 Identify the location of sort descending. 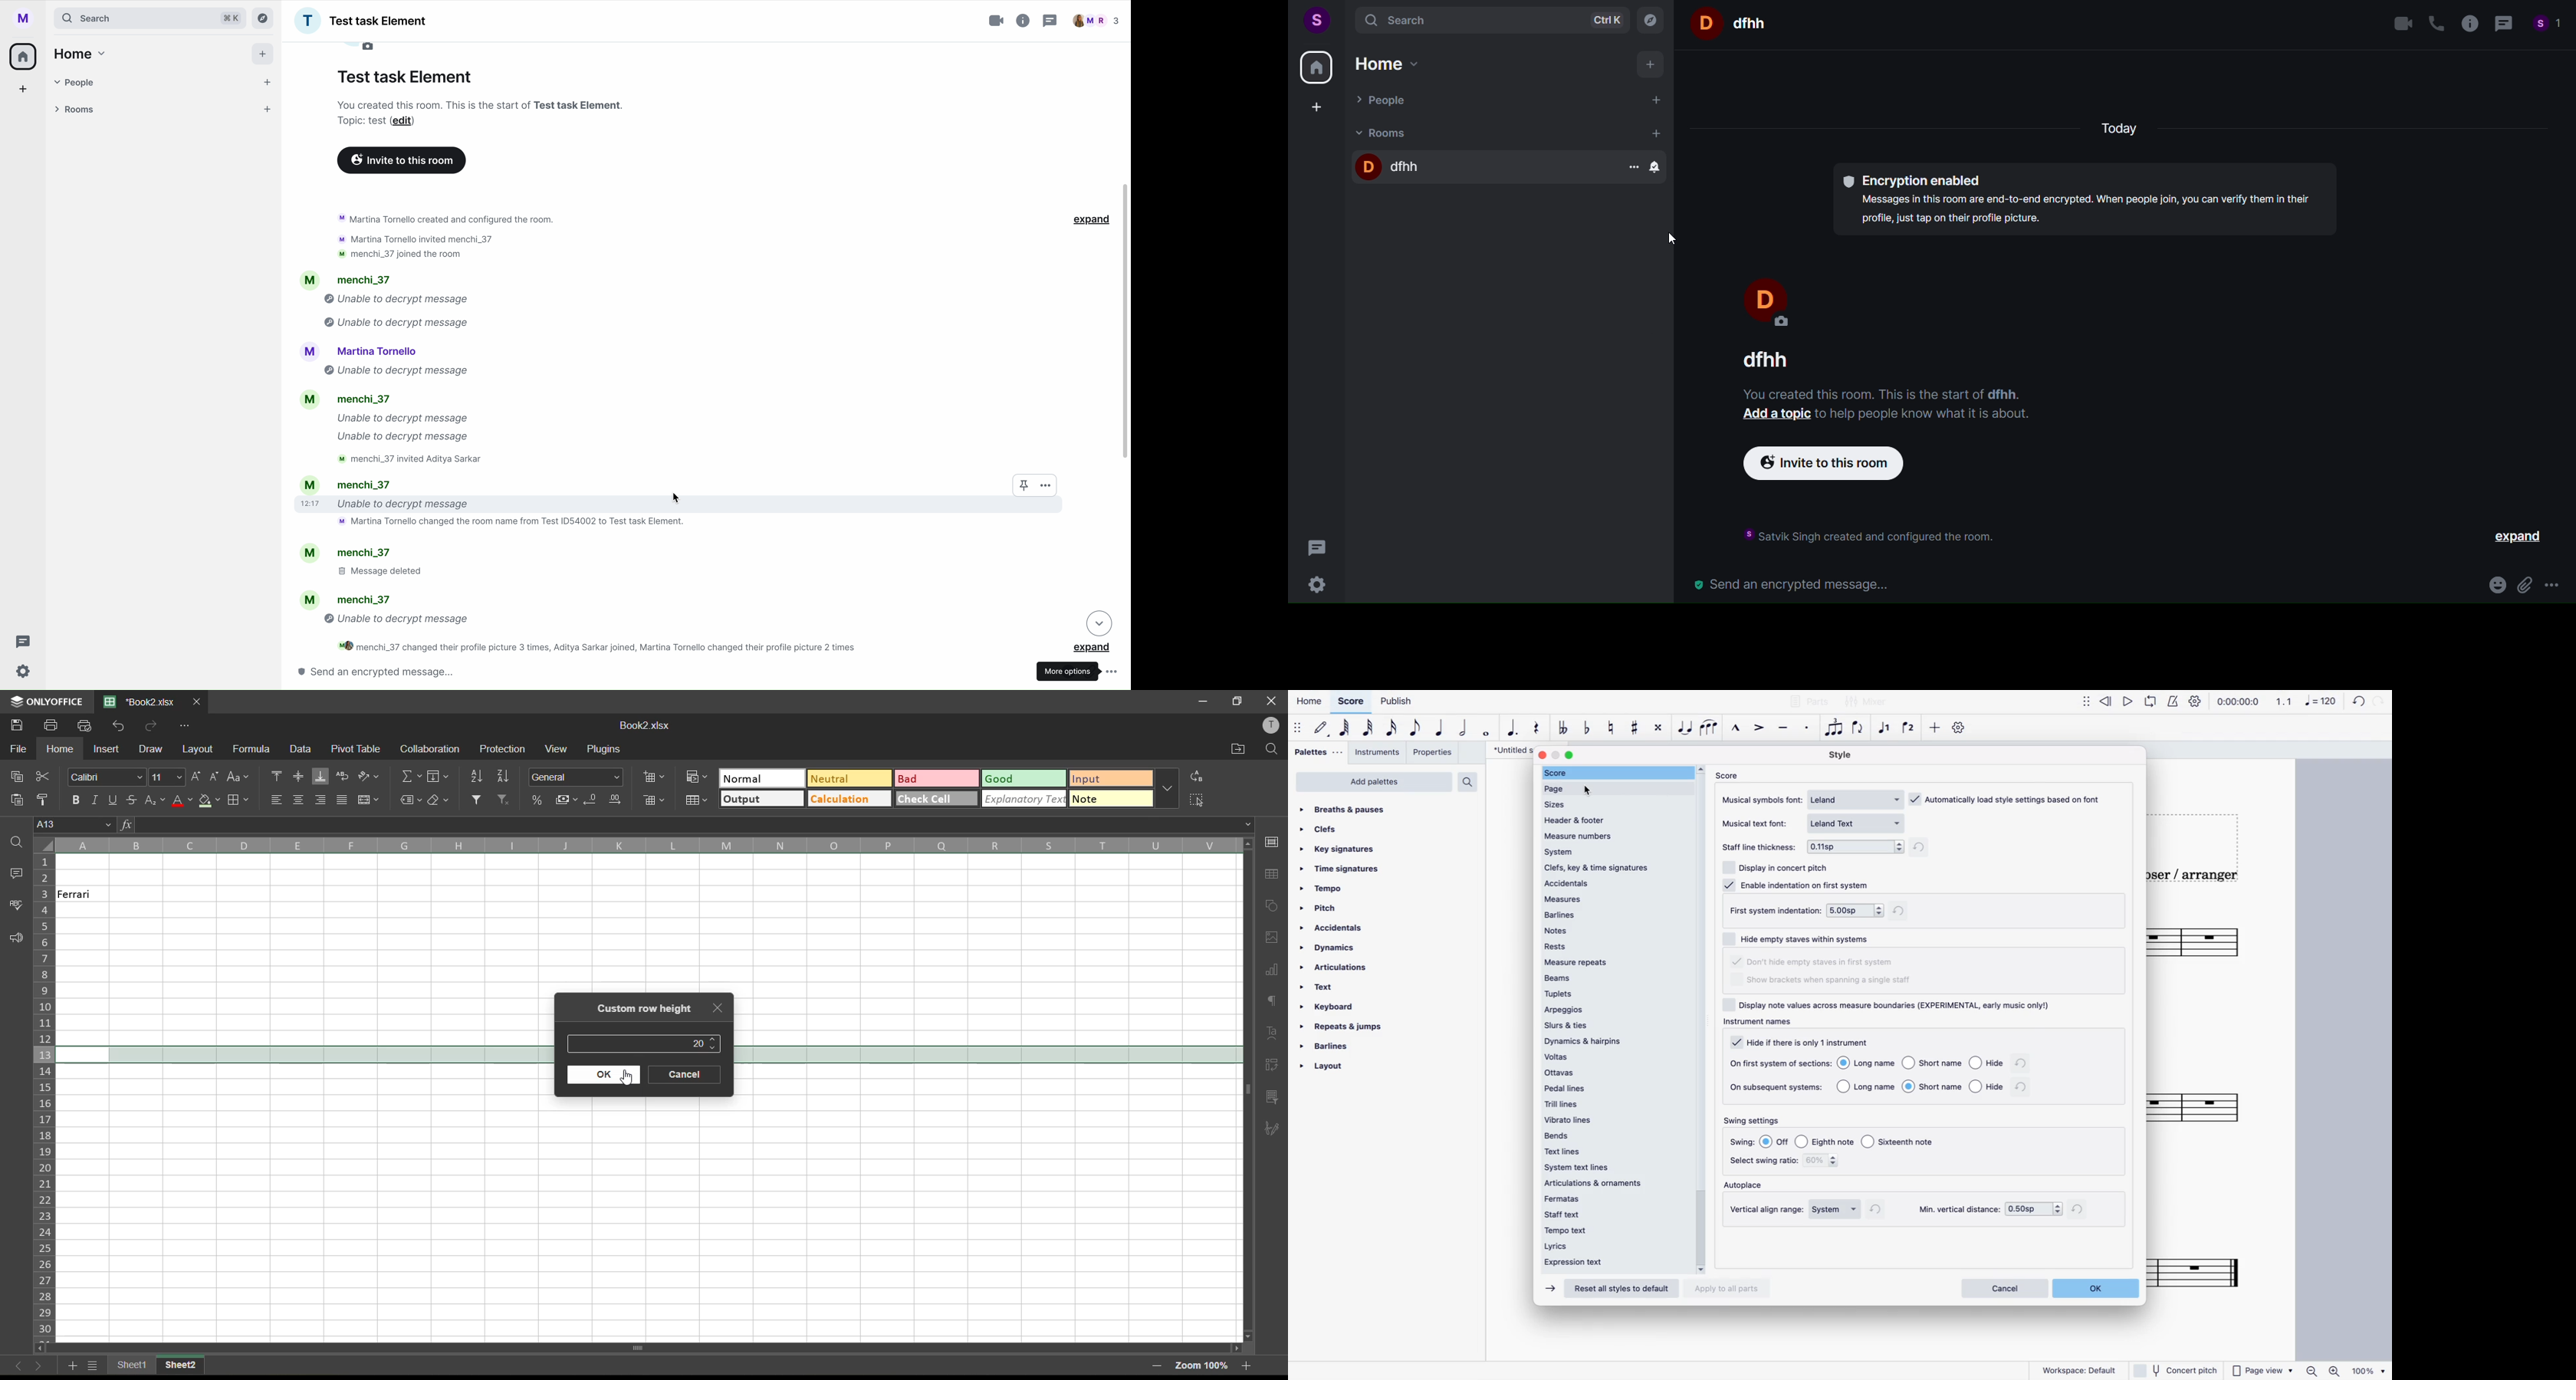
(507, 777).